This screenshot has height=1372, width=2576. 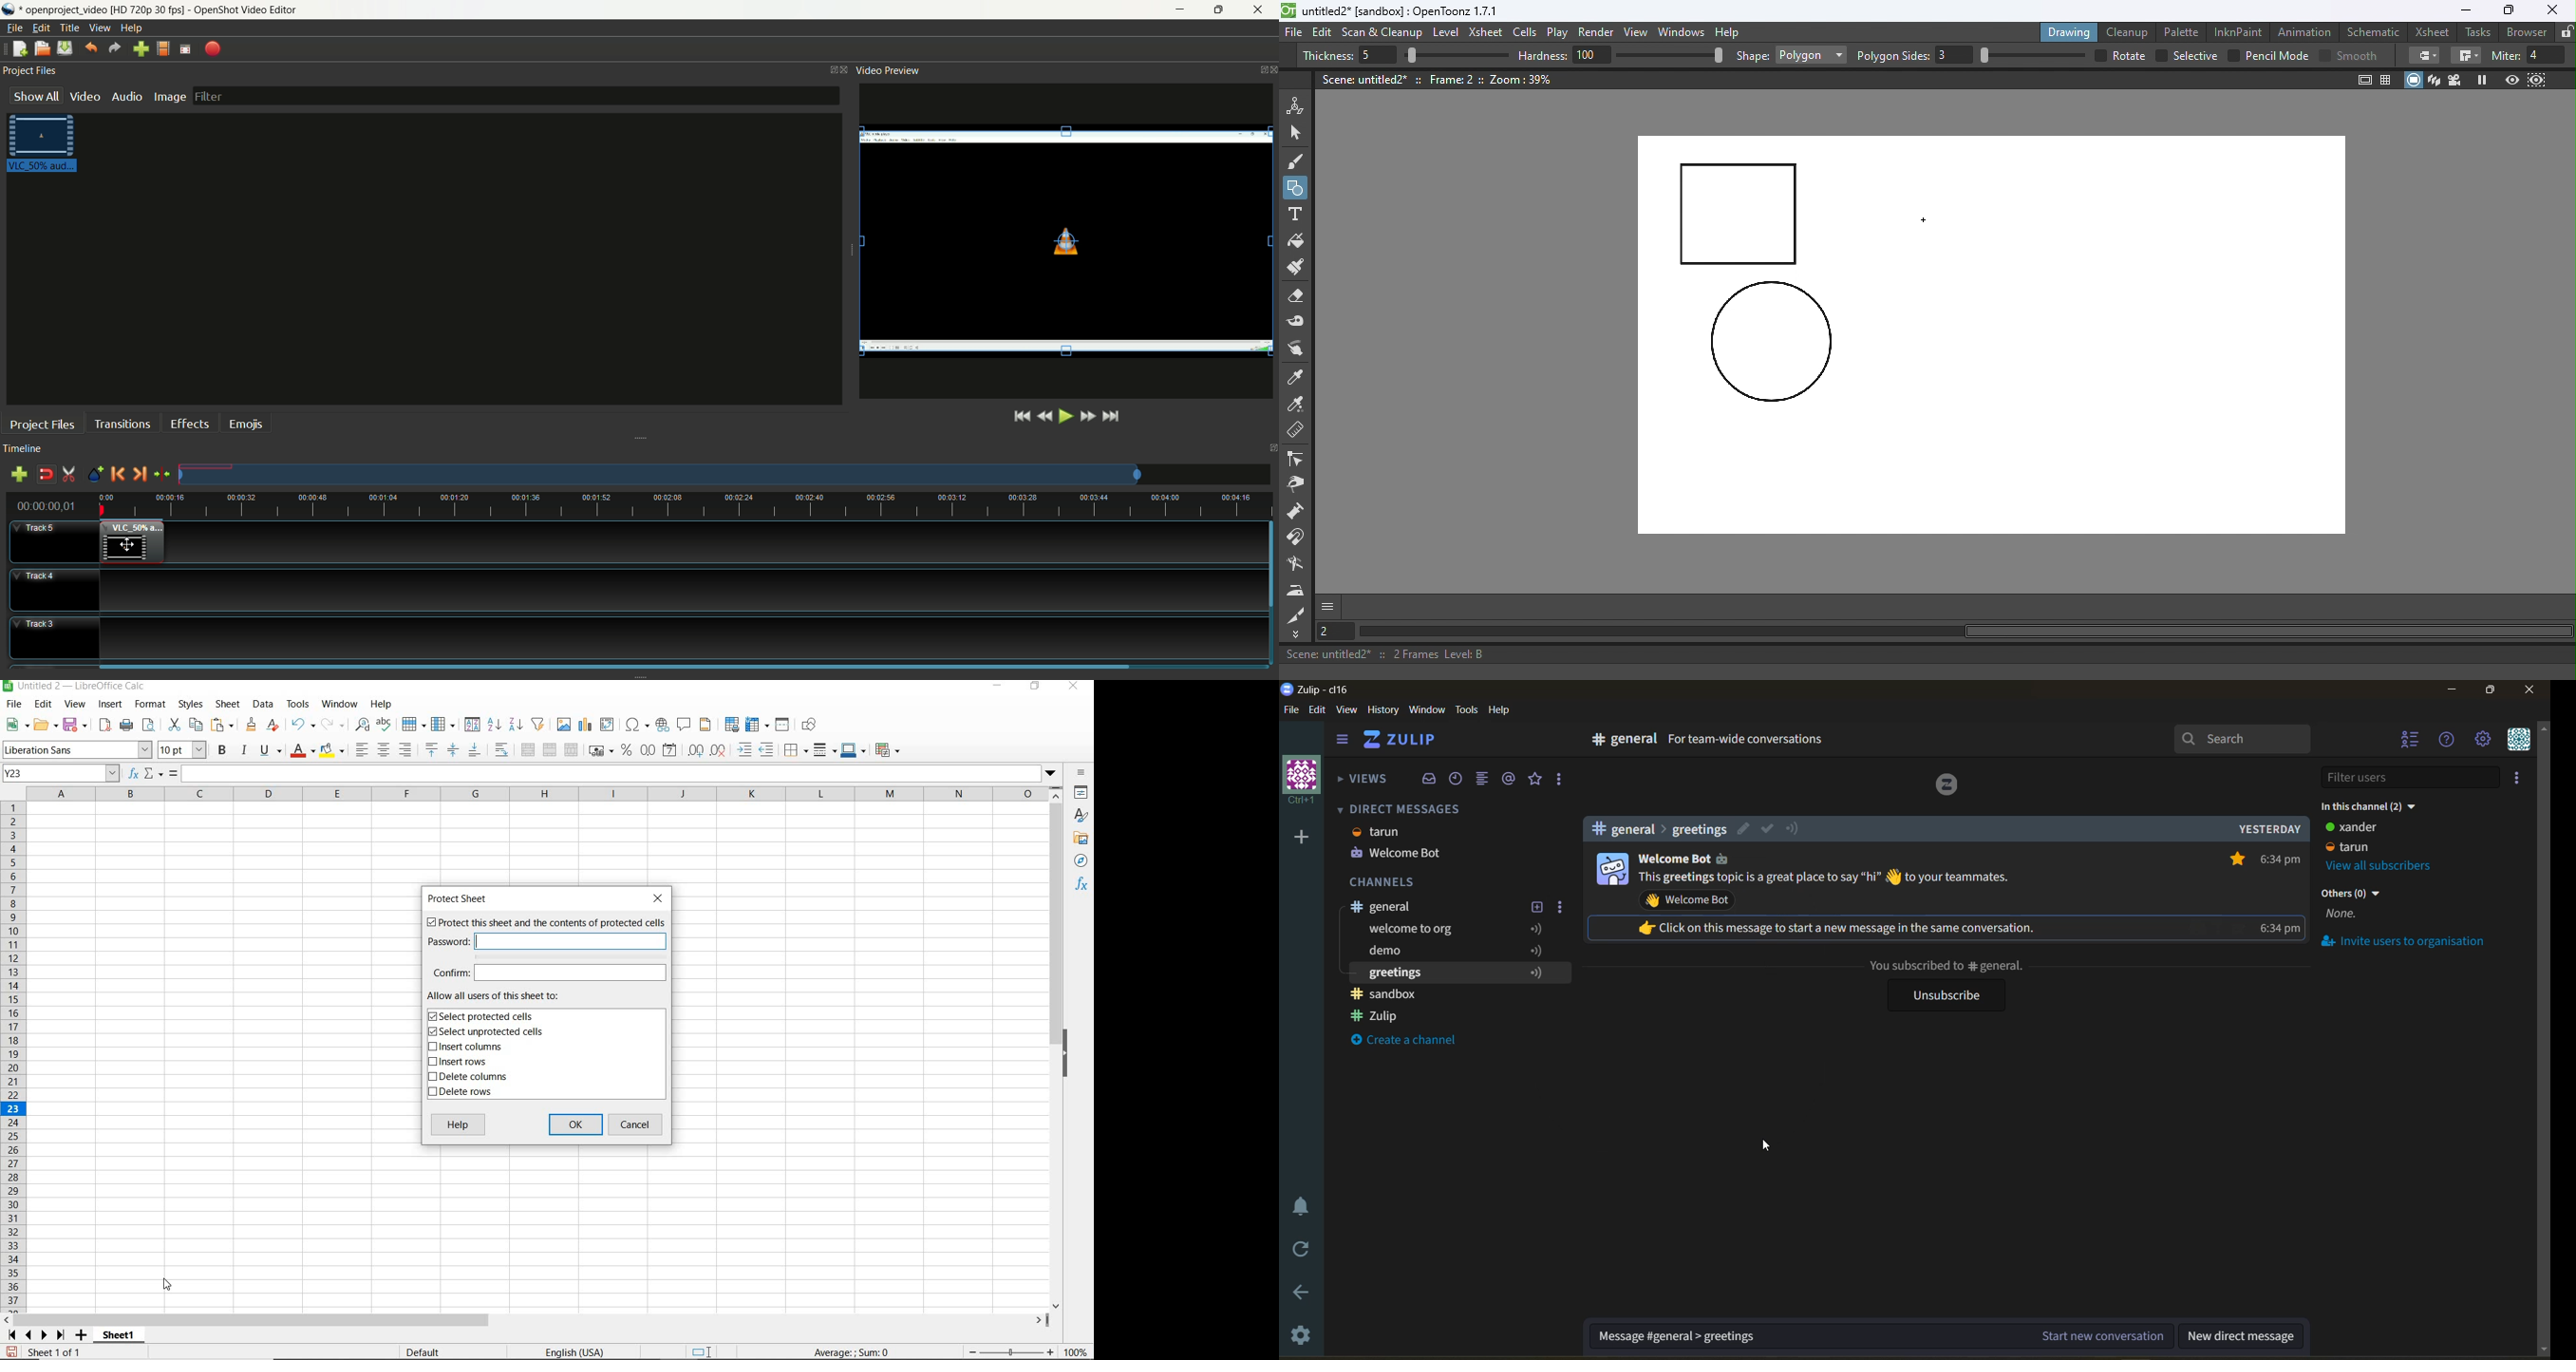 I want to click on Canvas details, so click(x=1439, y=79).